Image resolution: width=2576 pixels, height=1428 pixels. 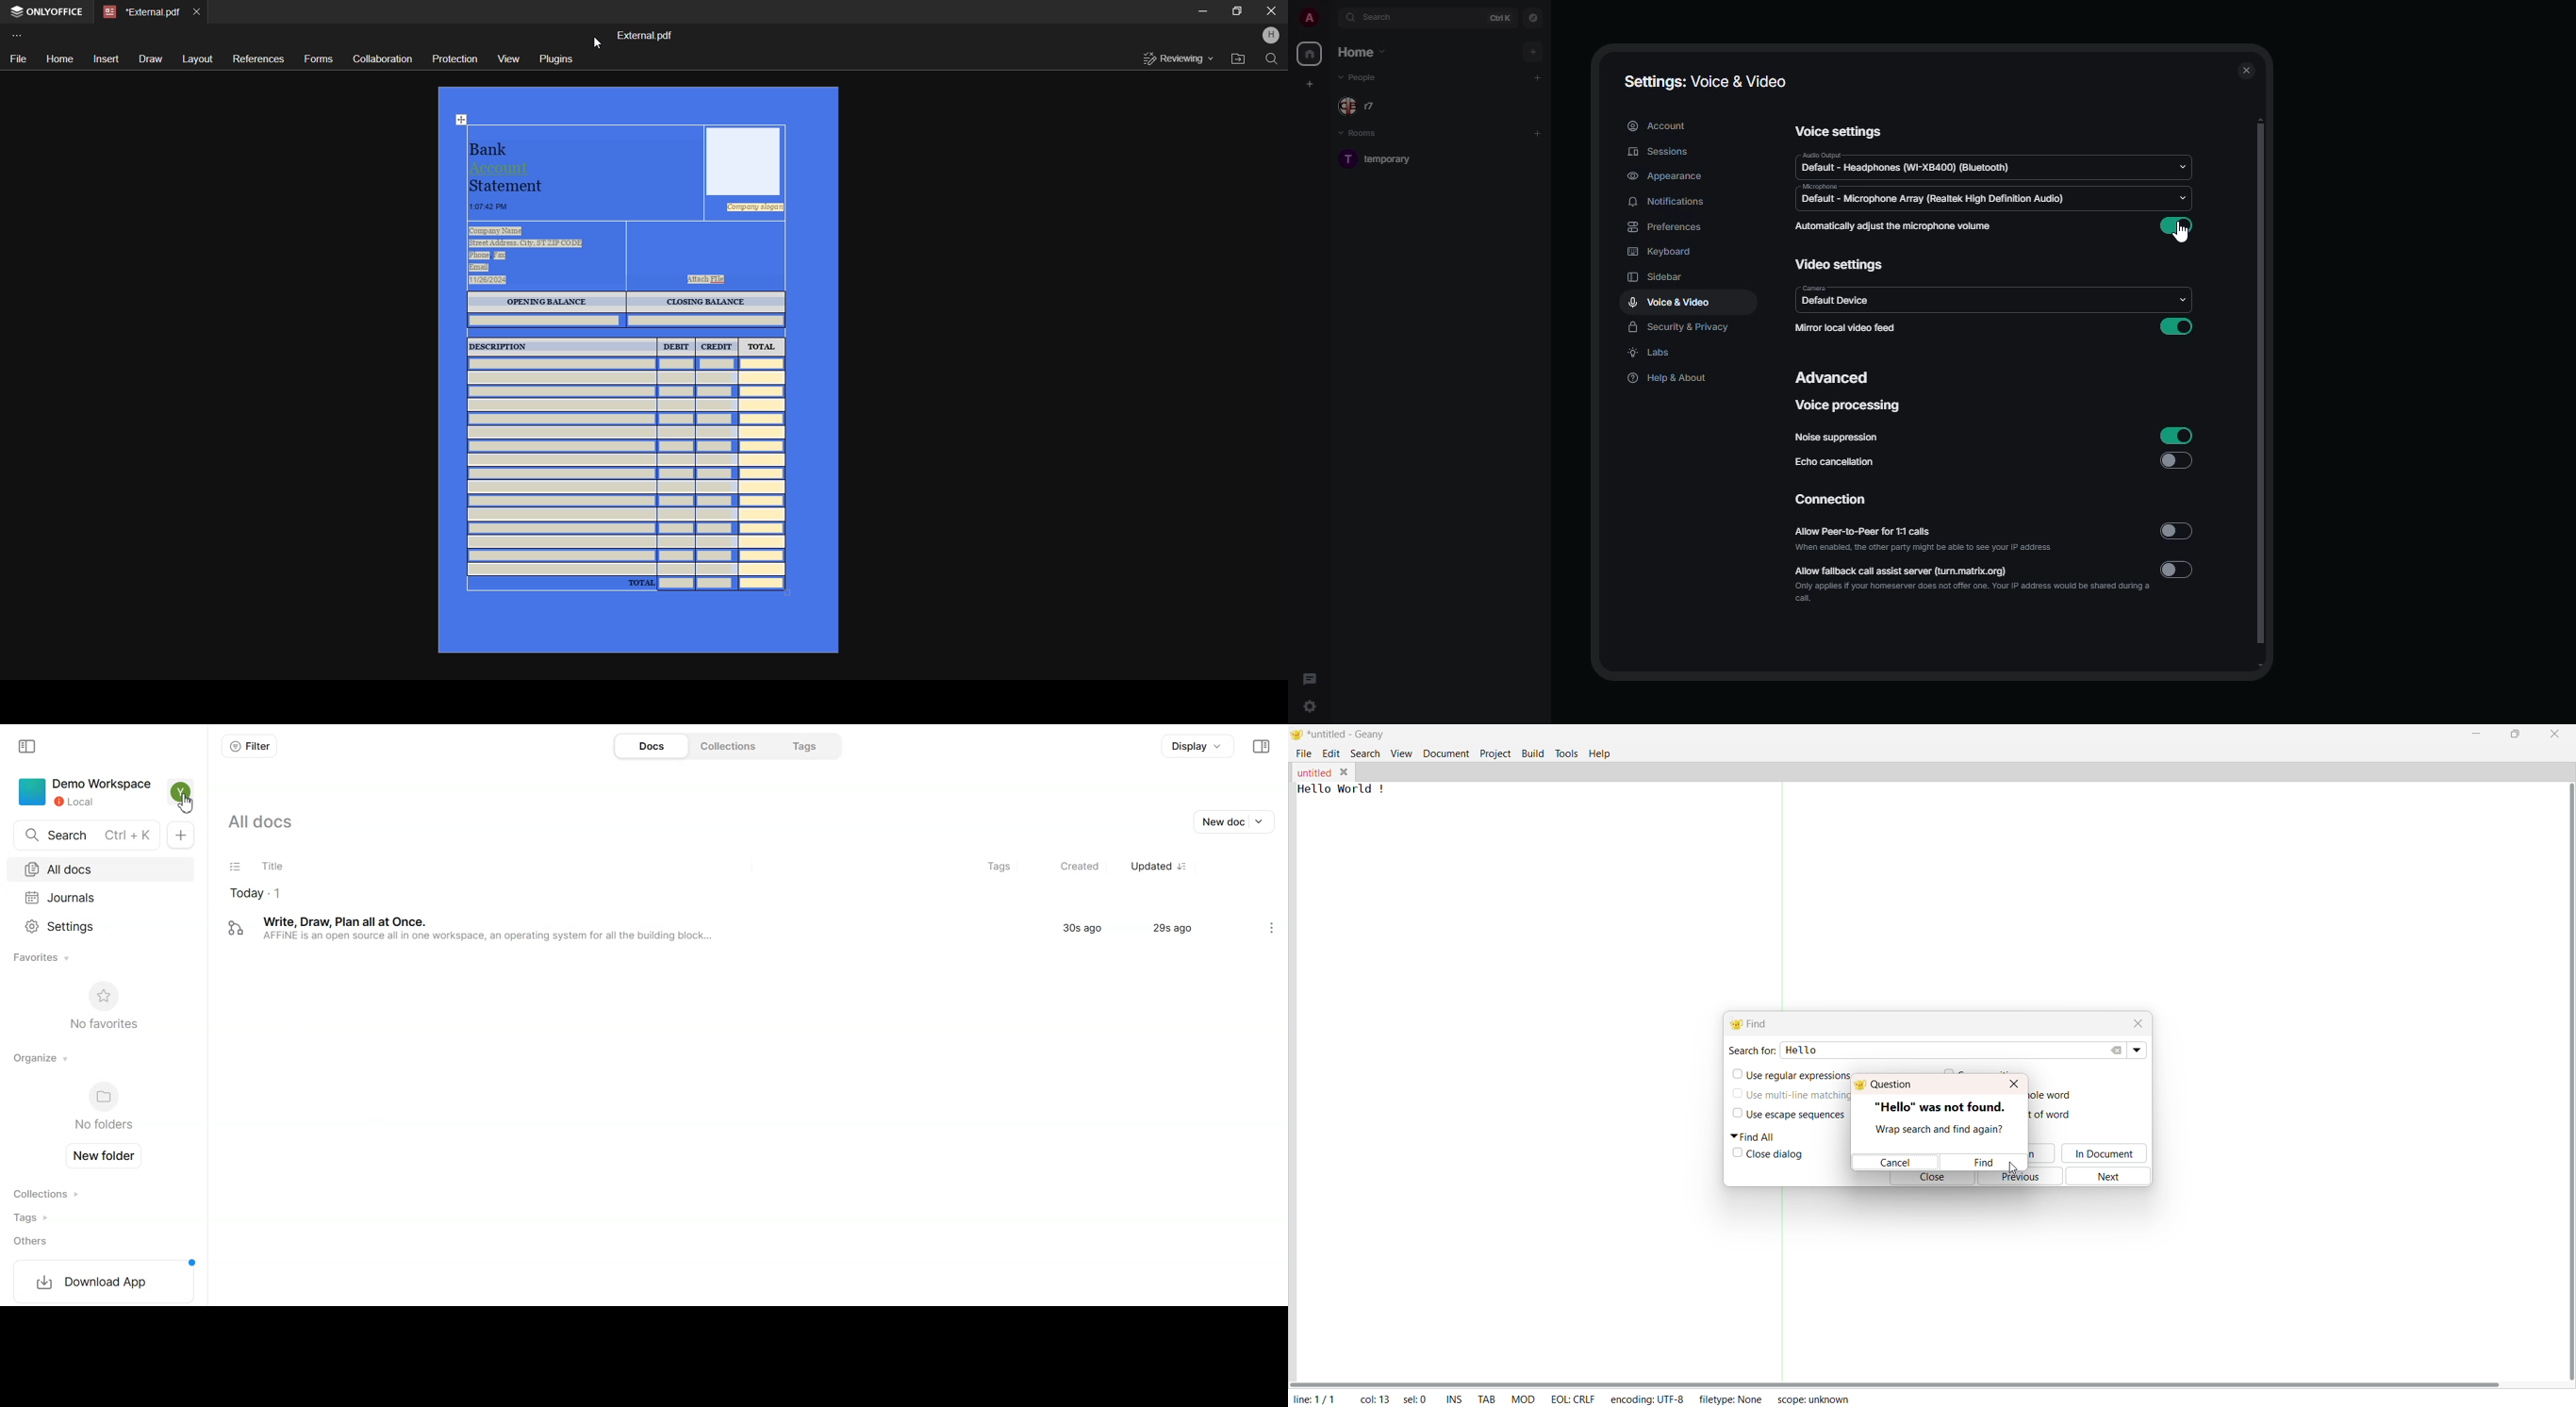 What do you see at coordinates (1797, 1099) in the screenshot?
I see `Use Multi Line Matching` at bounding box center [1797, 1099].